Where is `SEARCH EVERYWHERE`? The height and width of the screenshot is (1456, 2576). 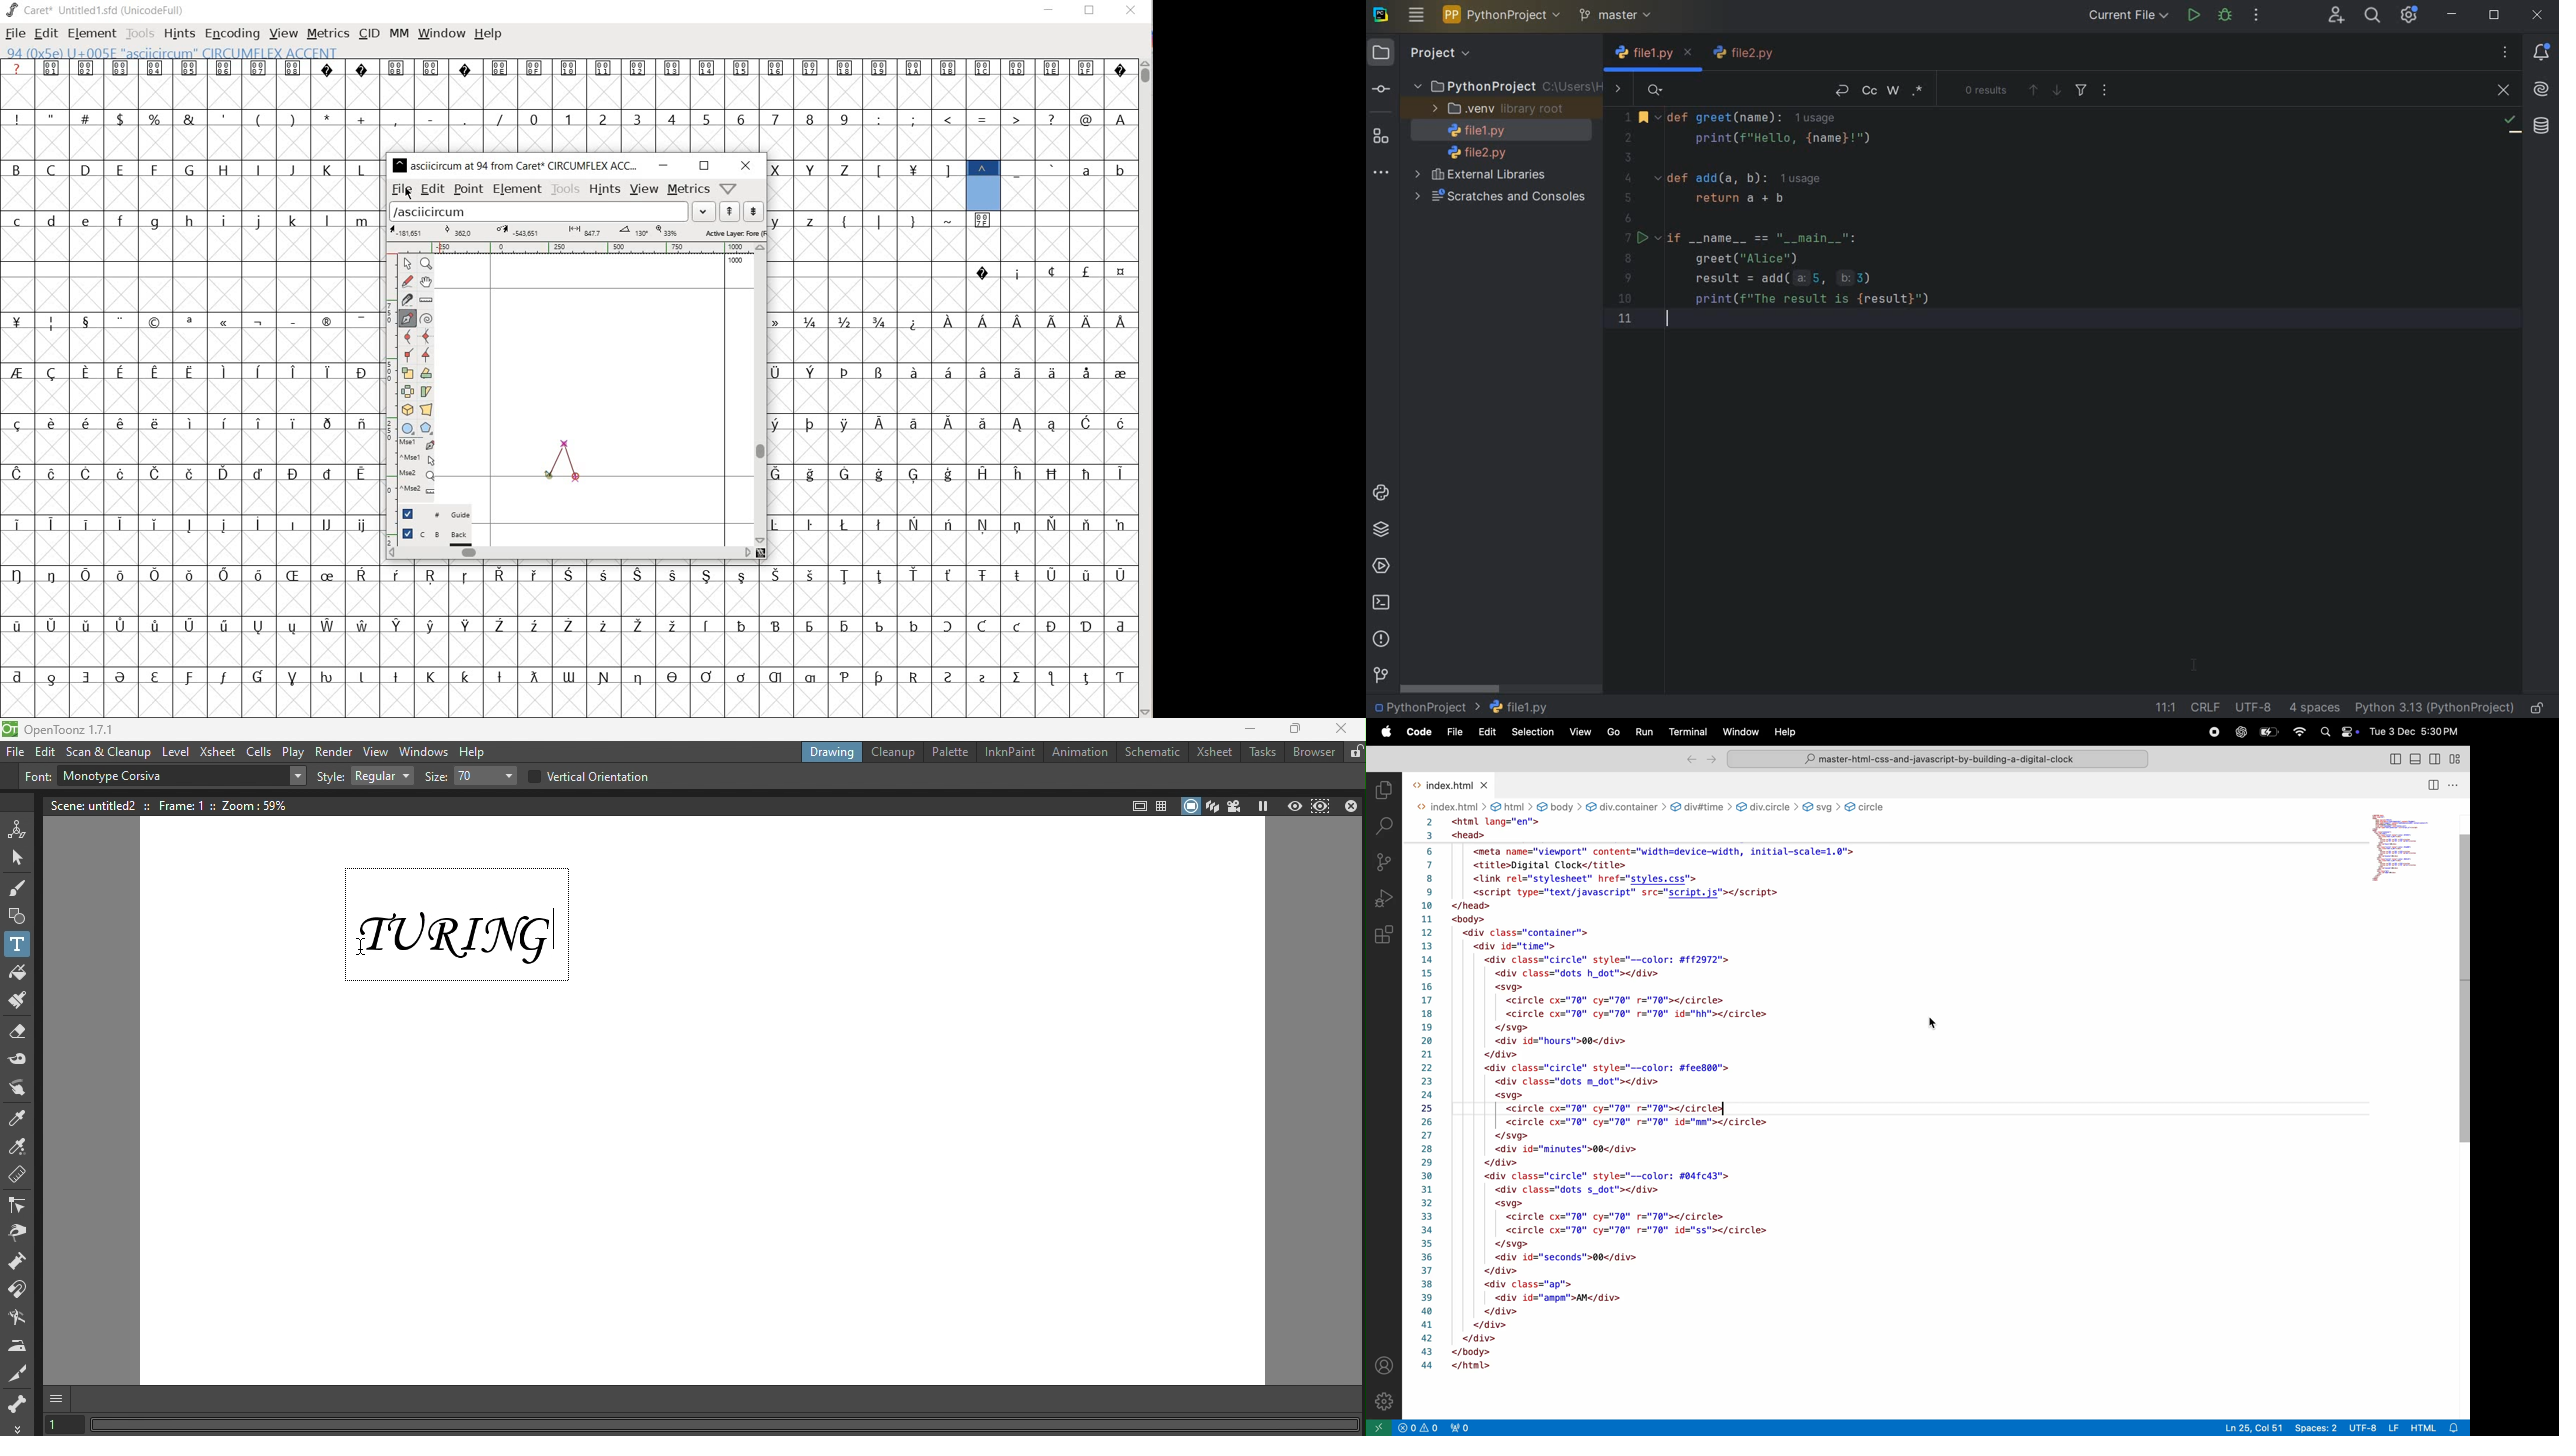 SEARCH EVERYWHERE is located at coordinates (2372, 15).